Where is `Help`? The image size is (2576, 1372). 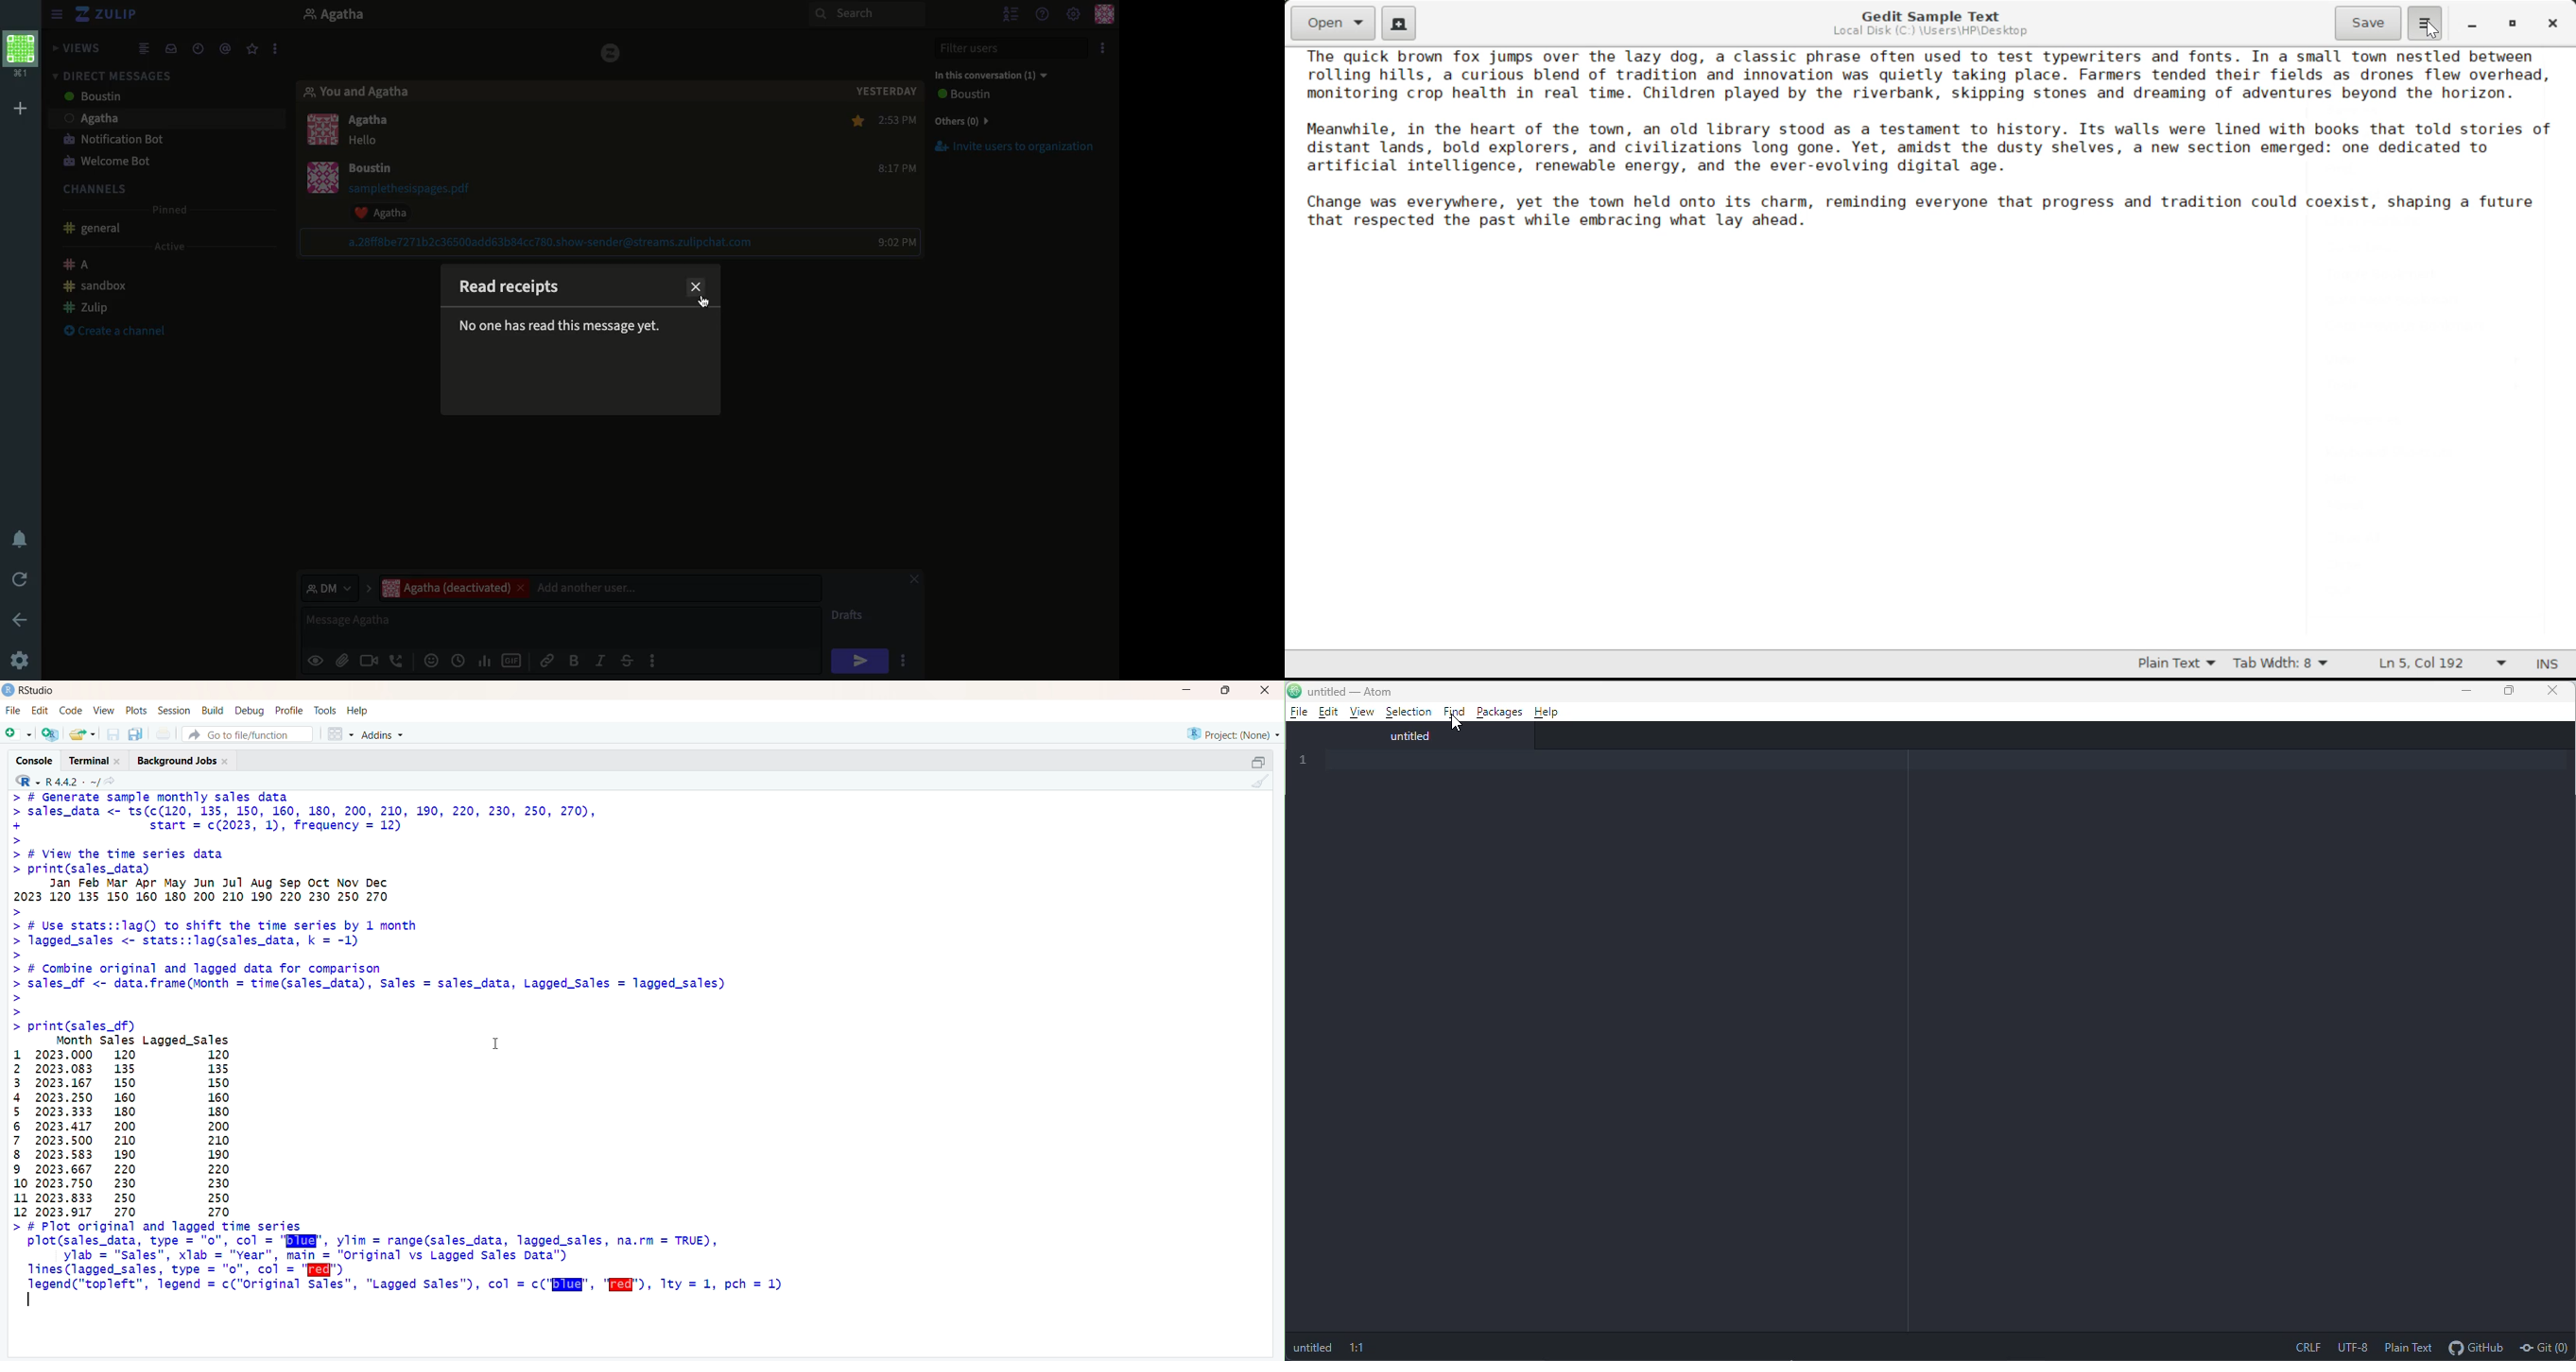 Help is located at coordinates (1042, 15).